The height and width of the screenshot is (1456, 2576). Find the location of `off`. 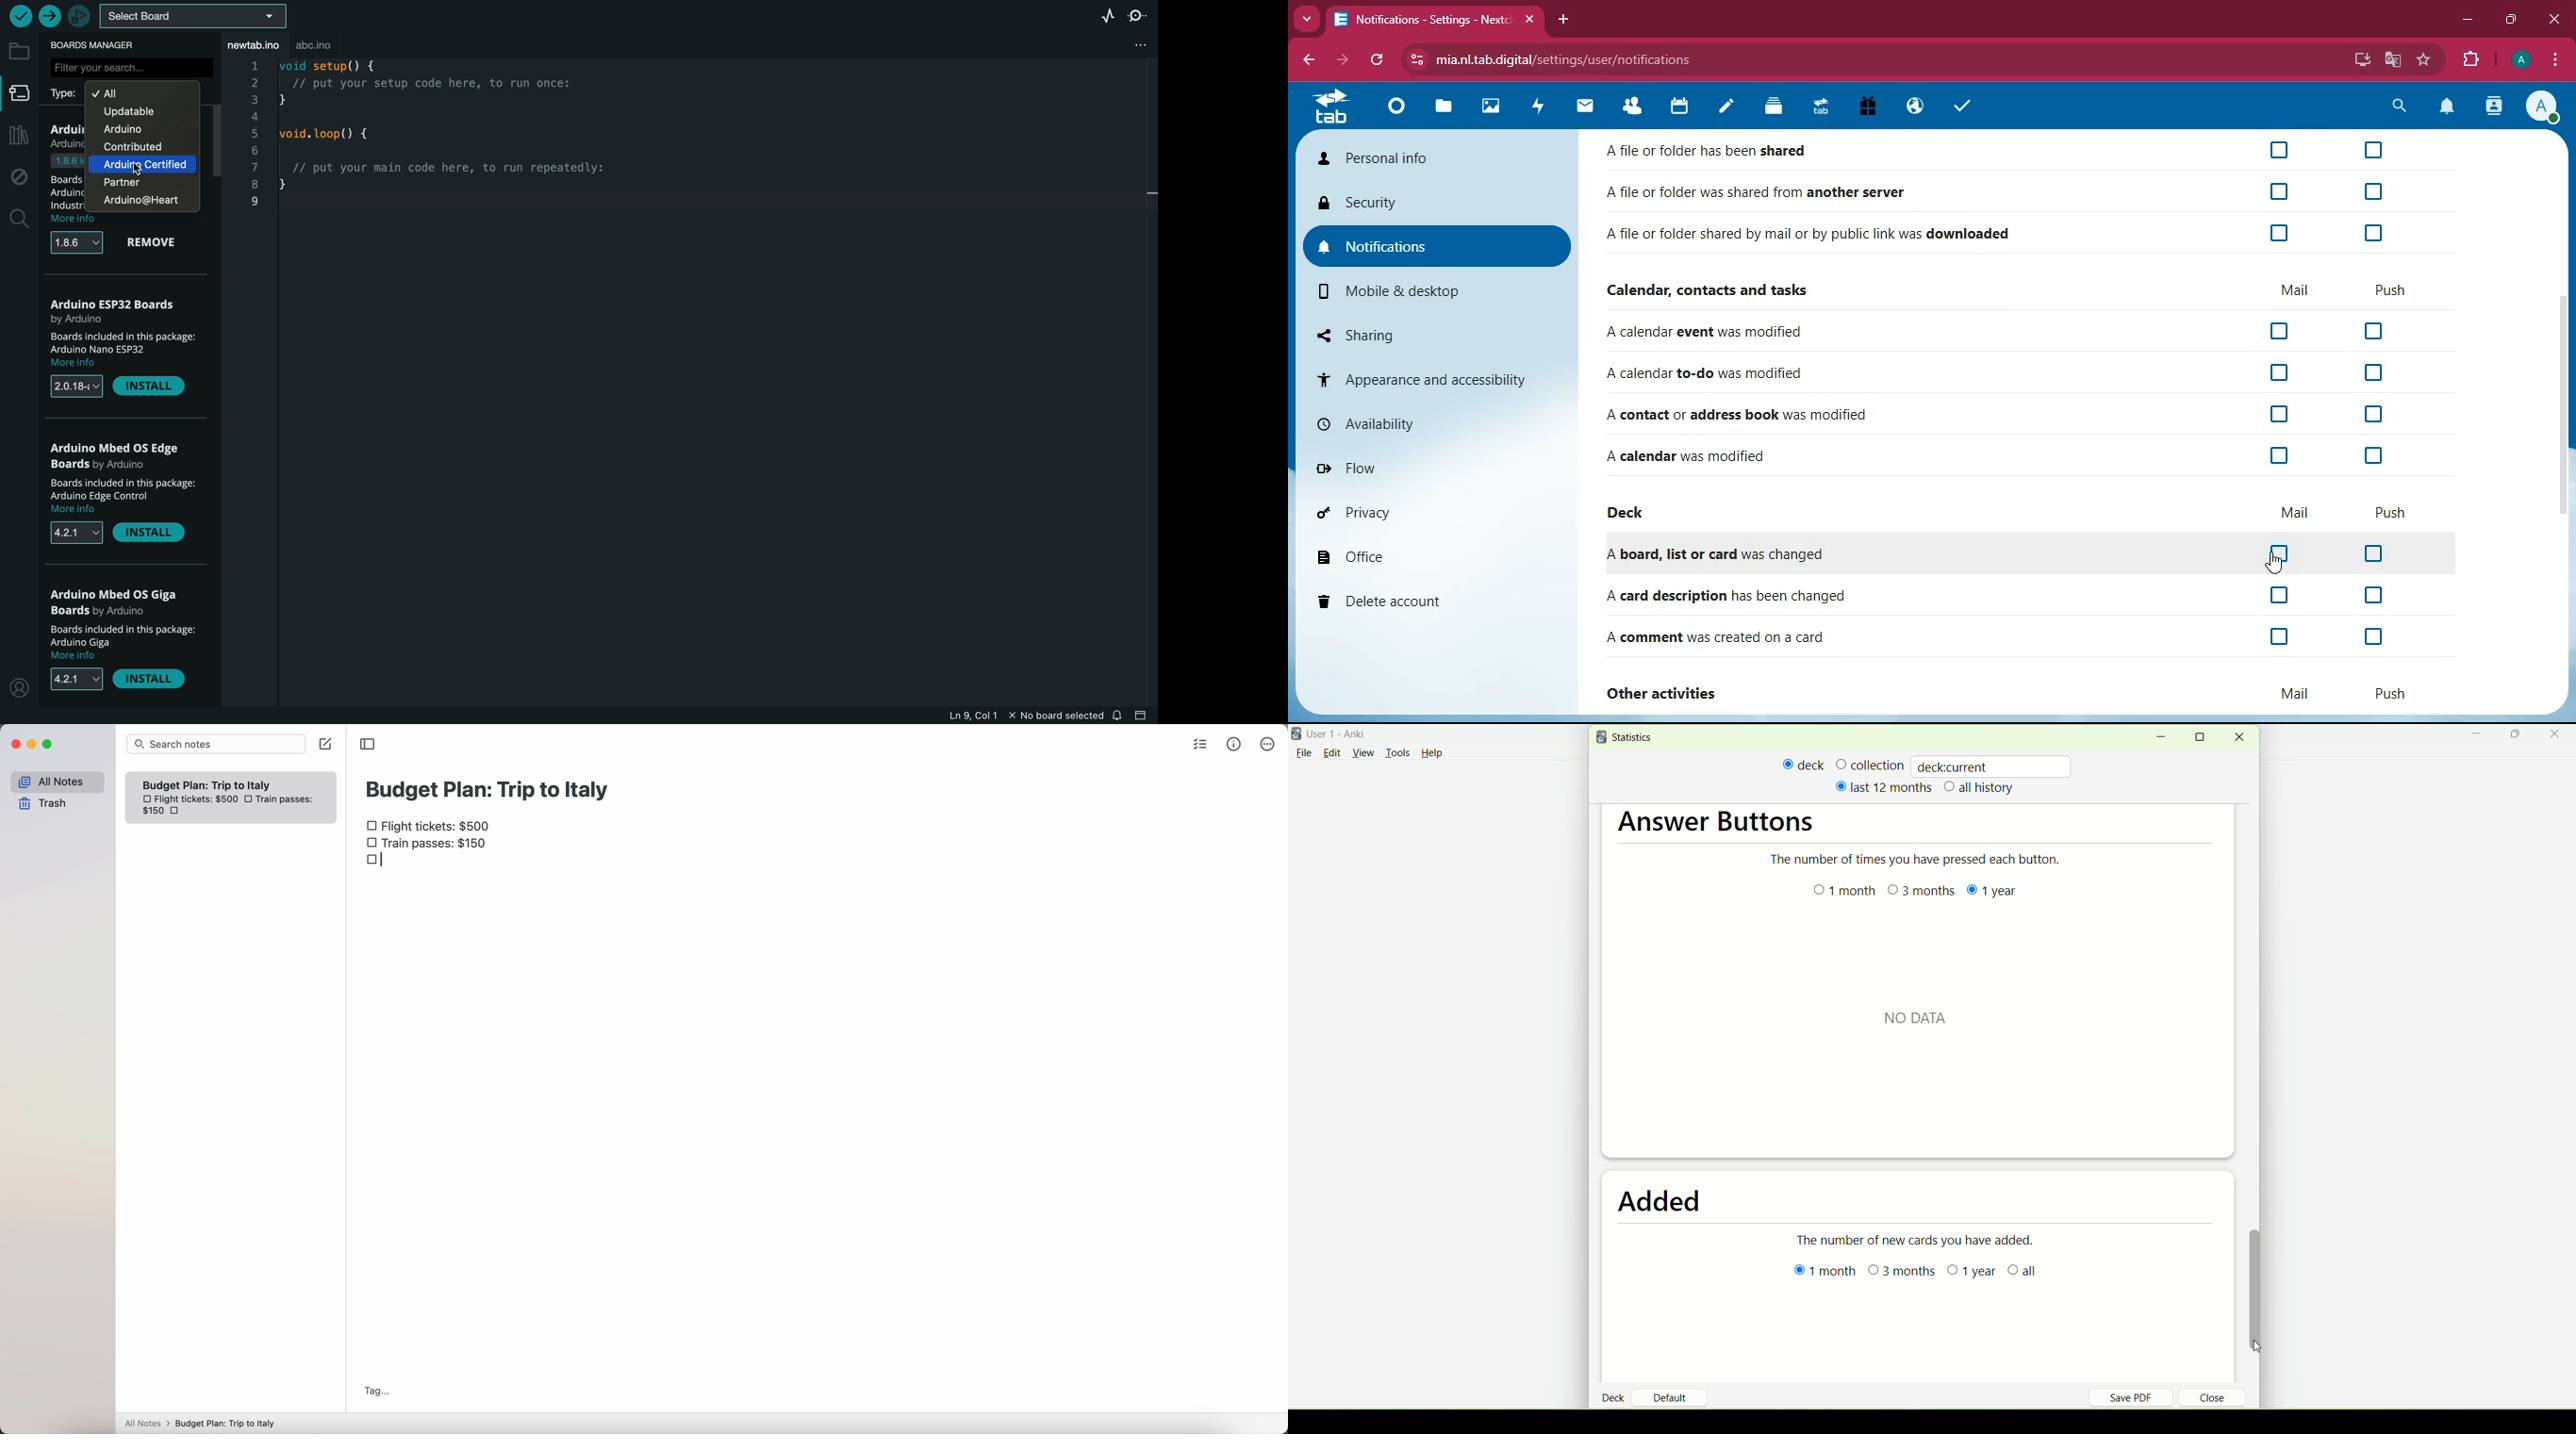

off is located at coordinates (2279, 411).